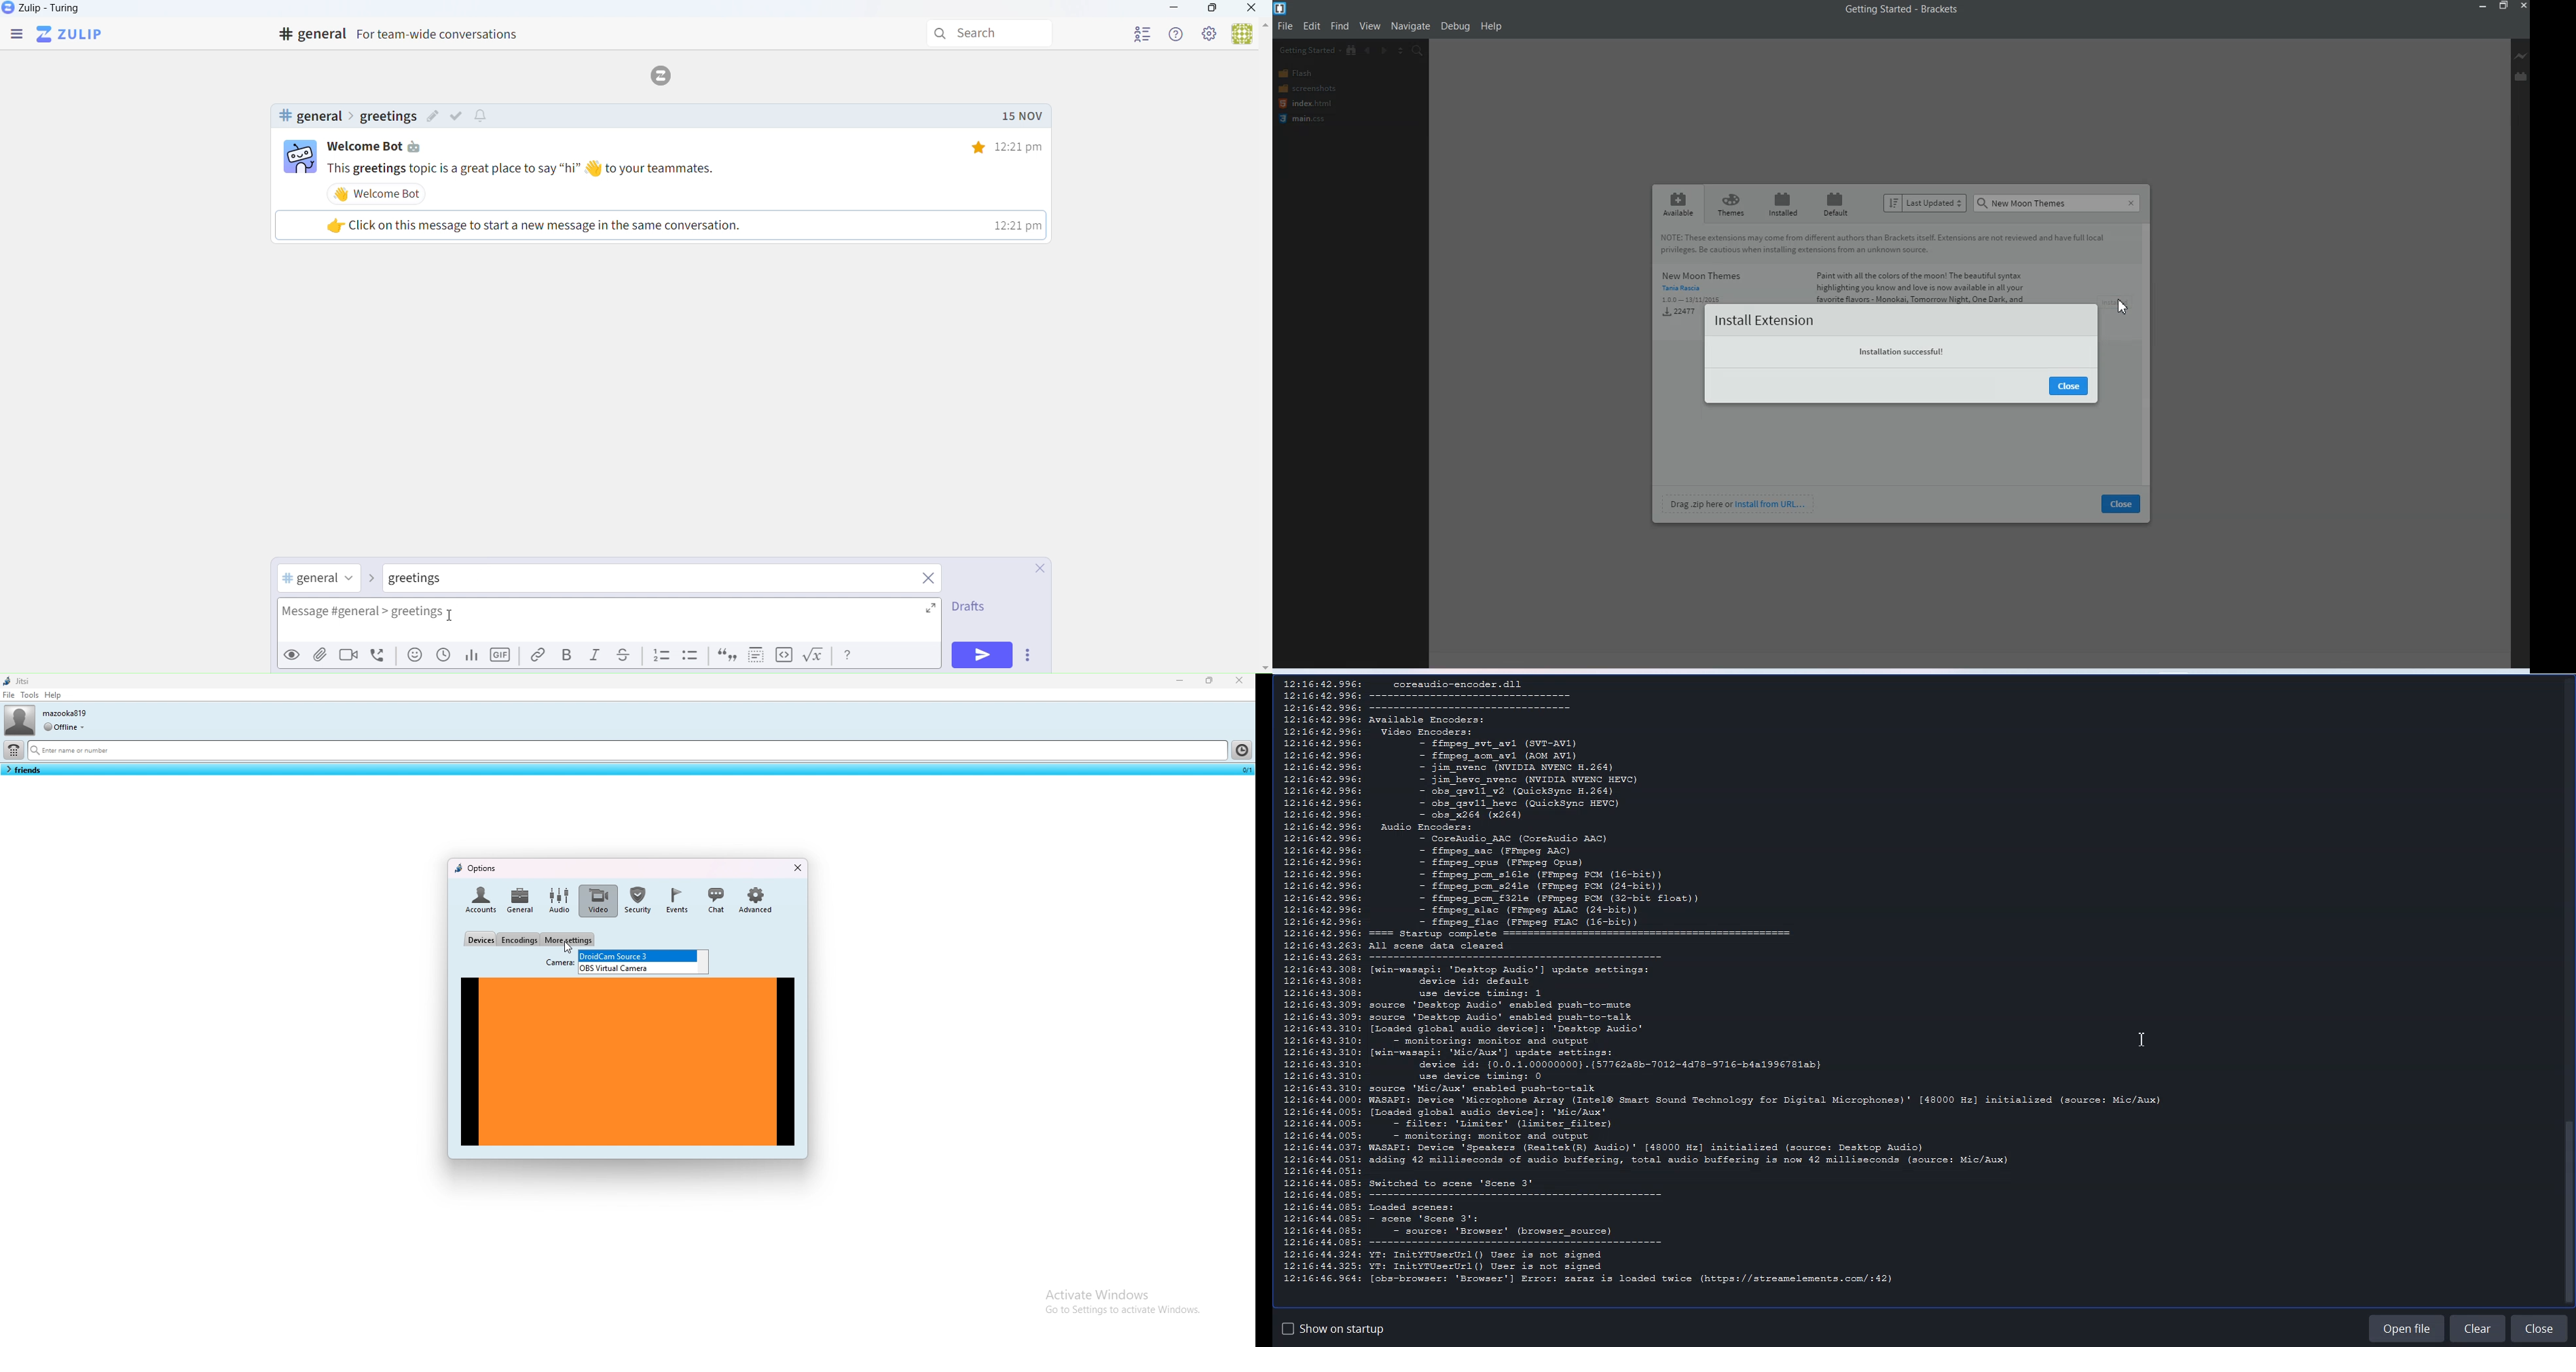 Image resolution: width=2576 pixels, height=1372 pixels. What do you see at coordinates (666, 74) in the screenshot?
I see `Logo` at bounding box center [666, 74].